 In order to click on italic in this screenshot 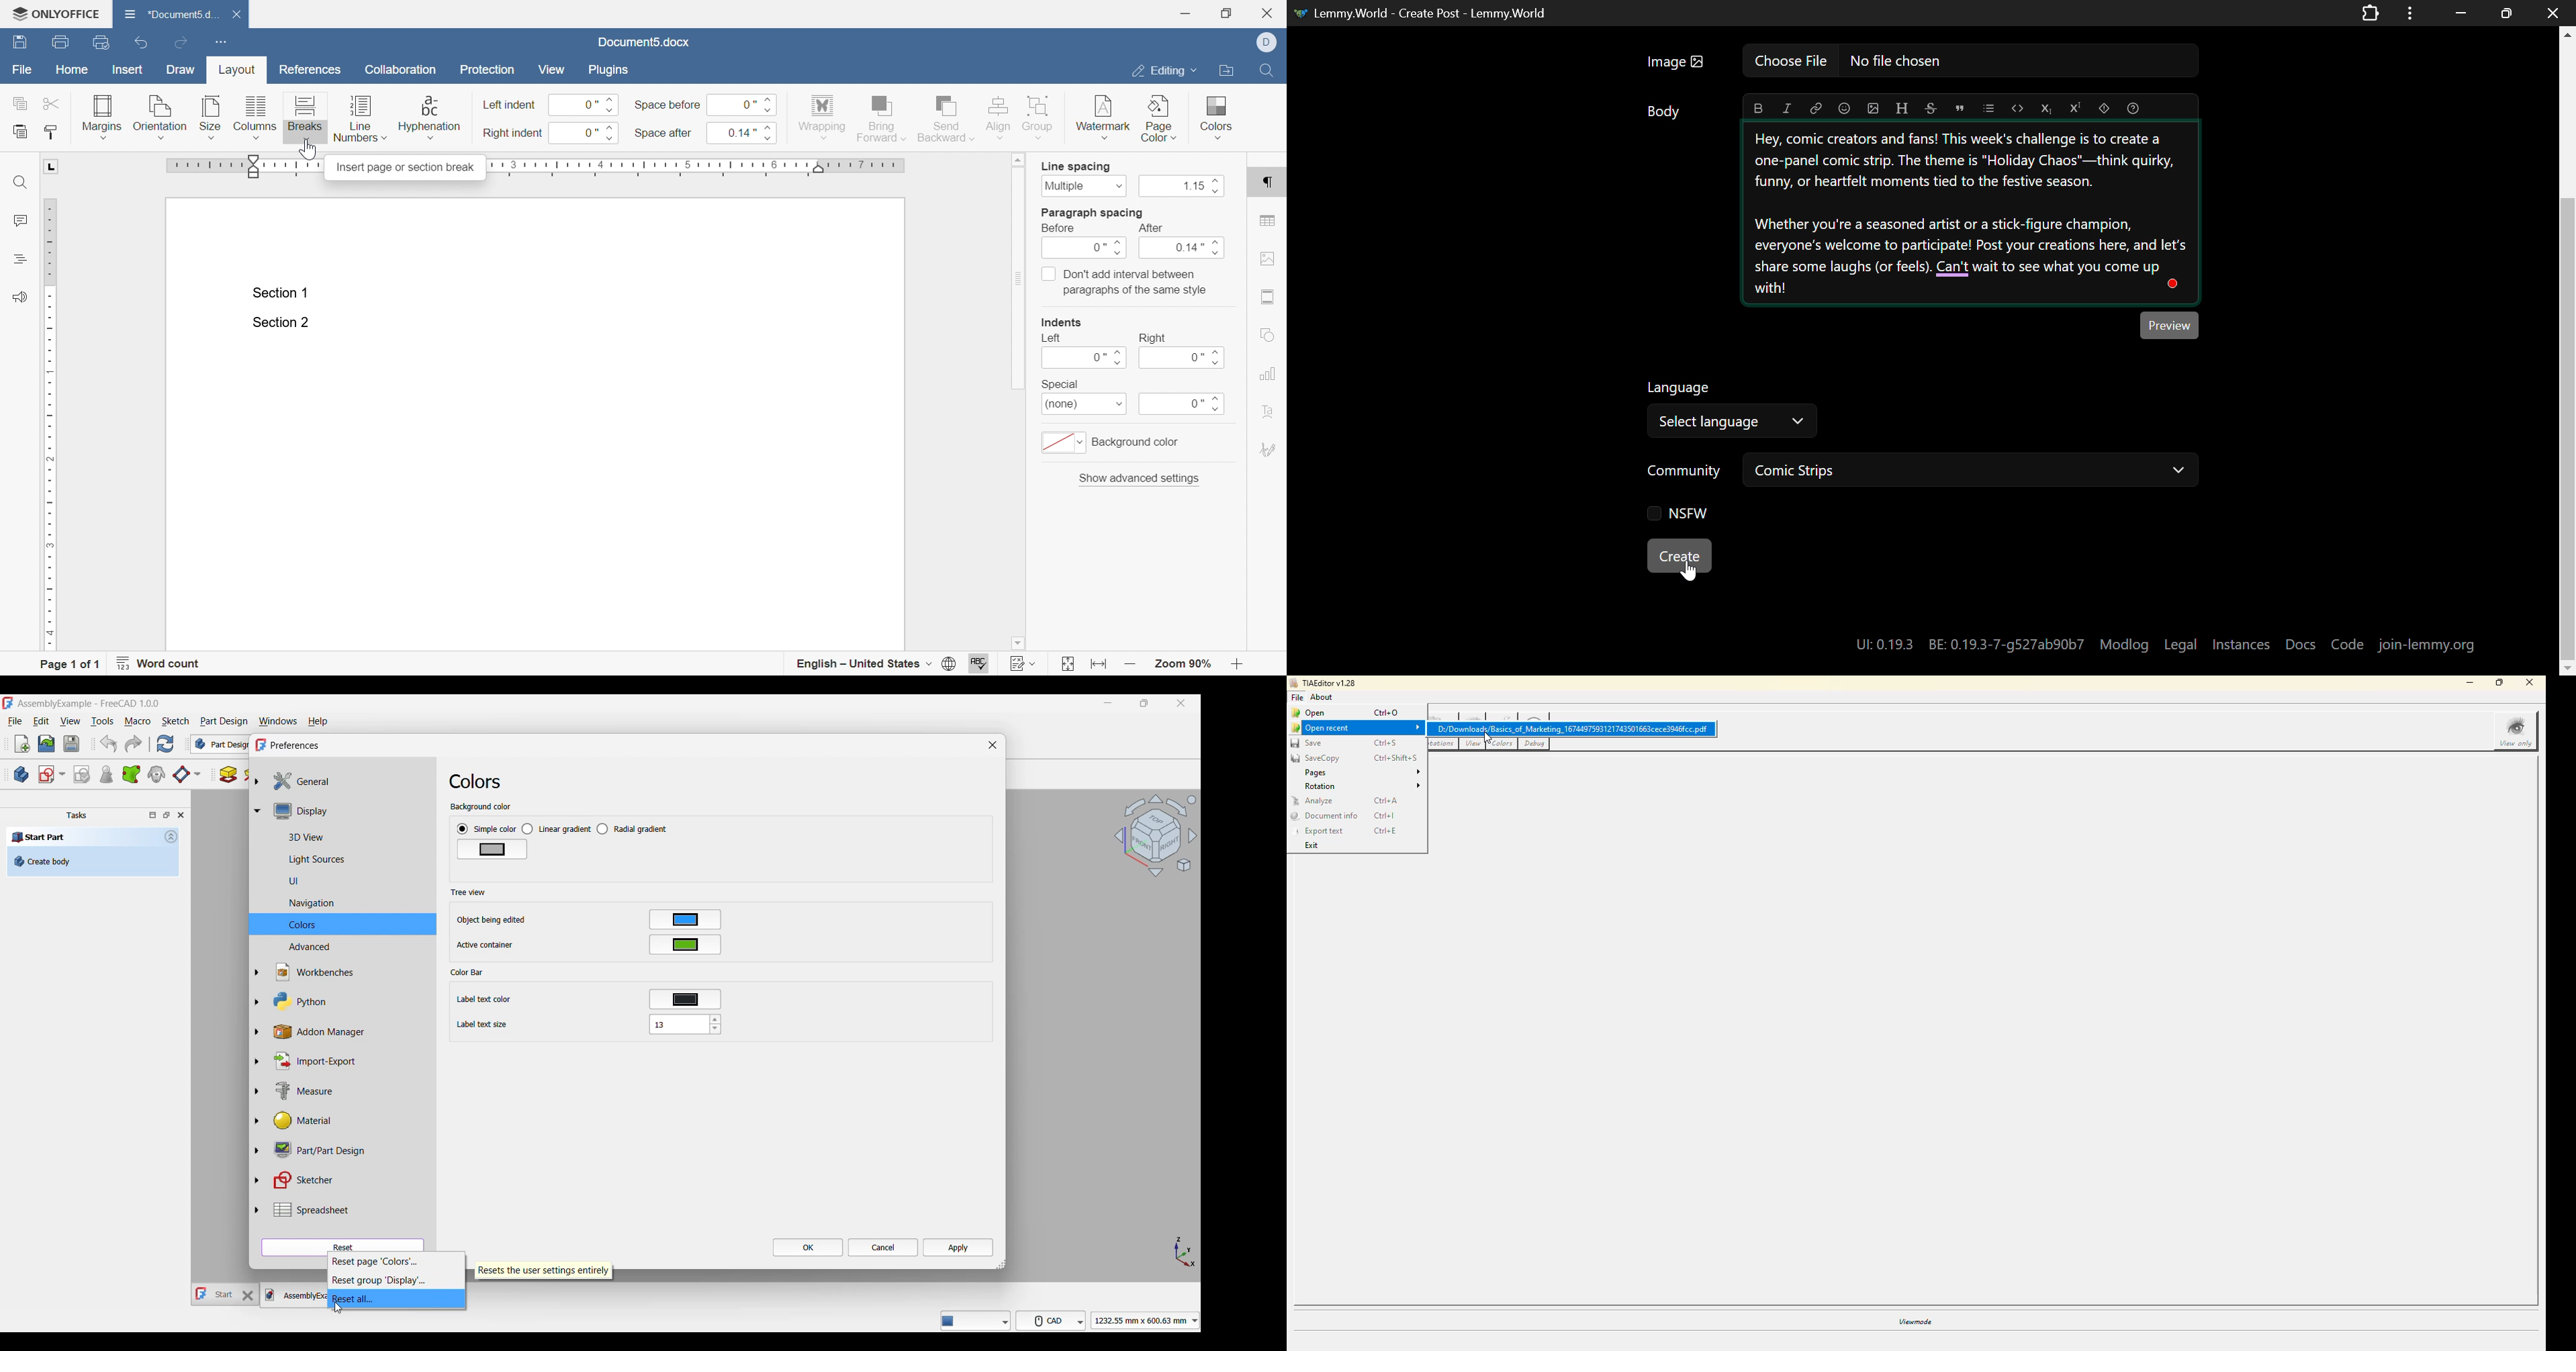, I will do `click(1787, 109)`.